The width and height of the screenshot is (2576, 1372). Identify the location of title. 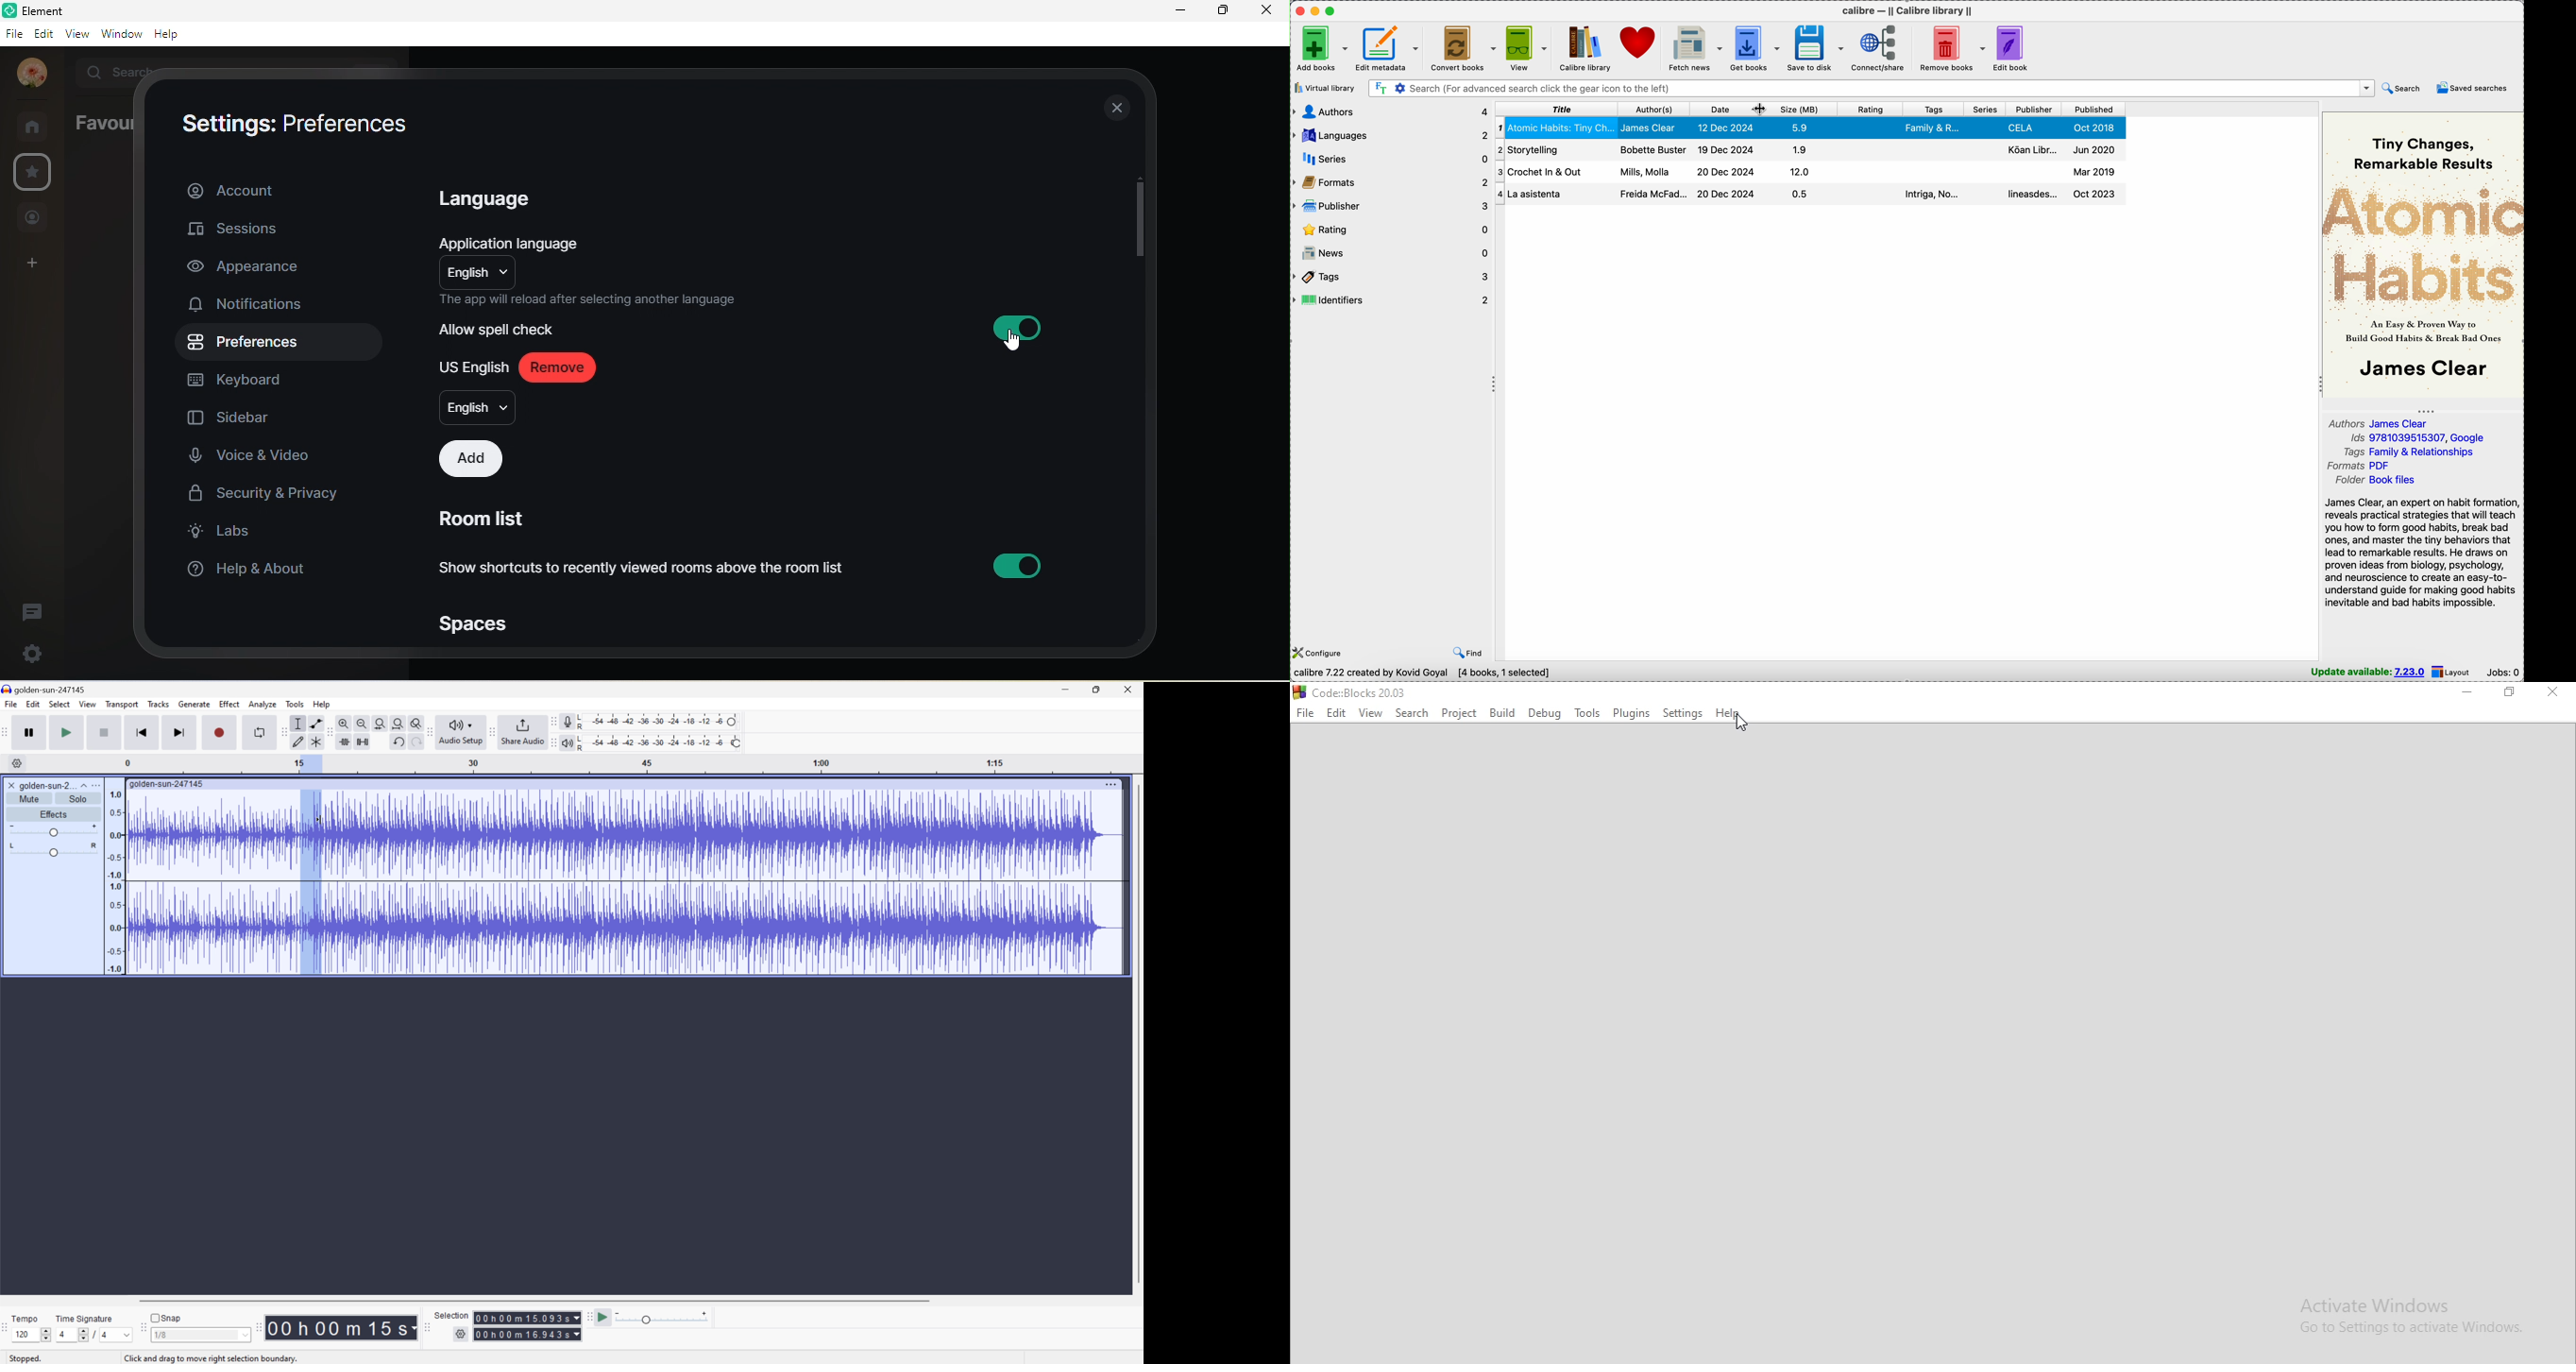
(1557, 110).